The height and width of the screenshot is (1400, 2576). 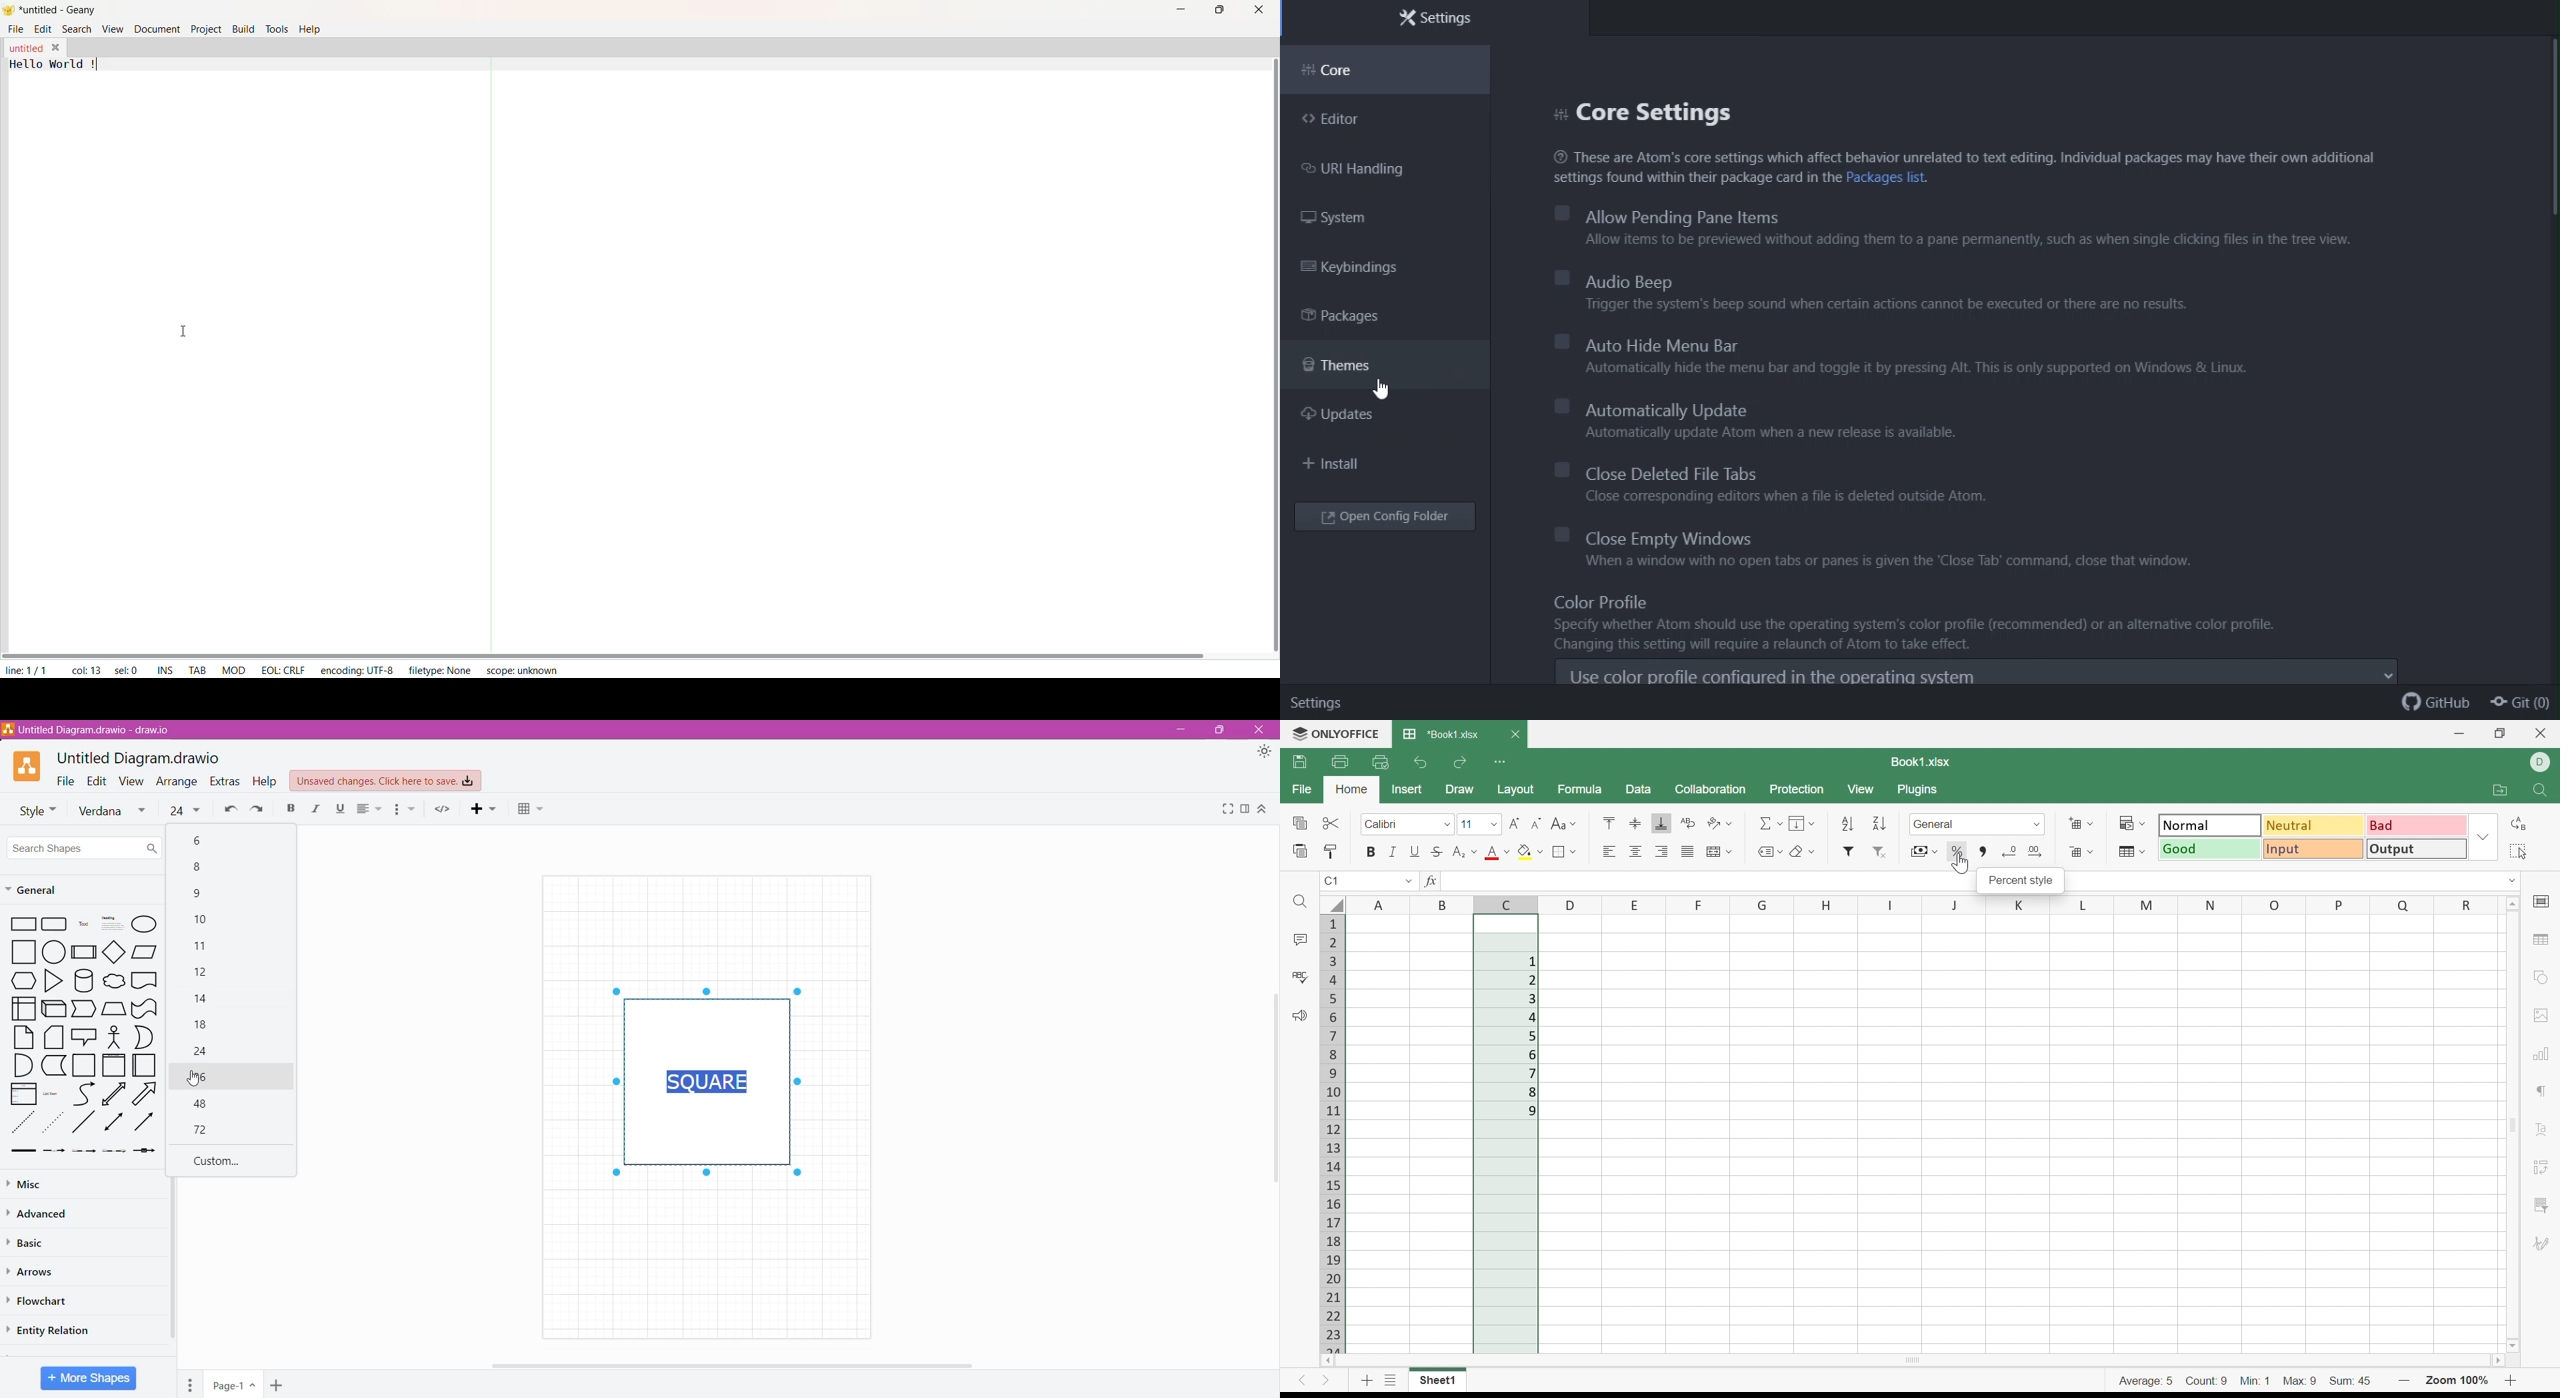 I want to click on Script Unknown, so click(x=523, y=673).